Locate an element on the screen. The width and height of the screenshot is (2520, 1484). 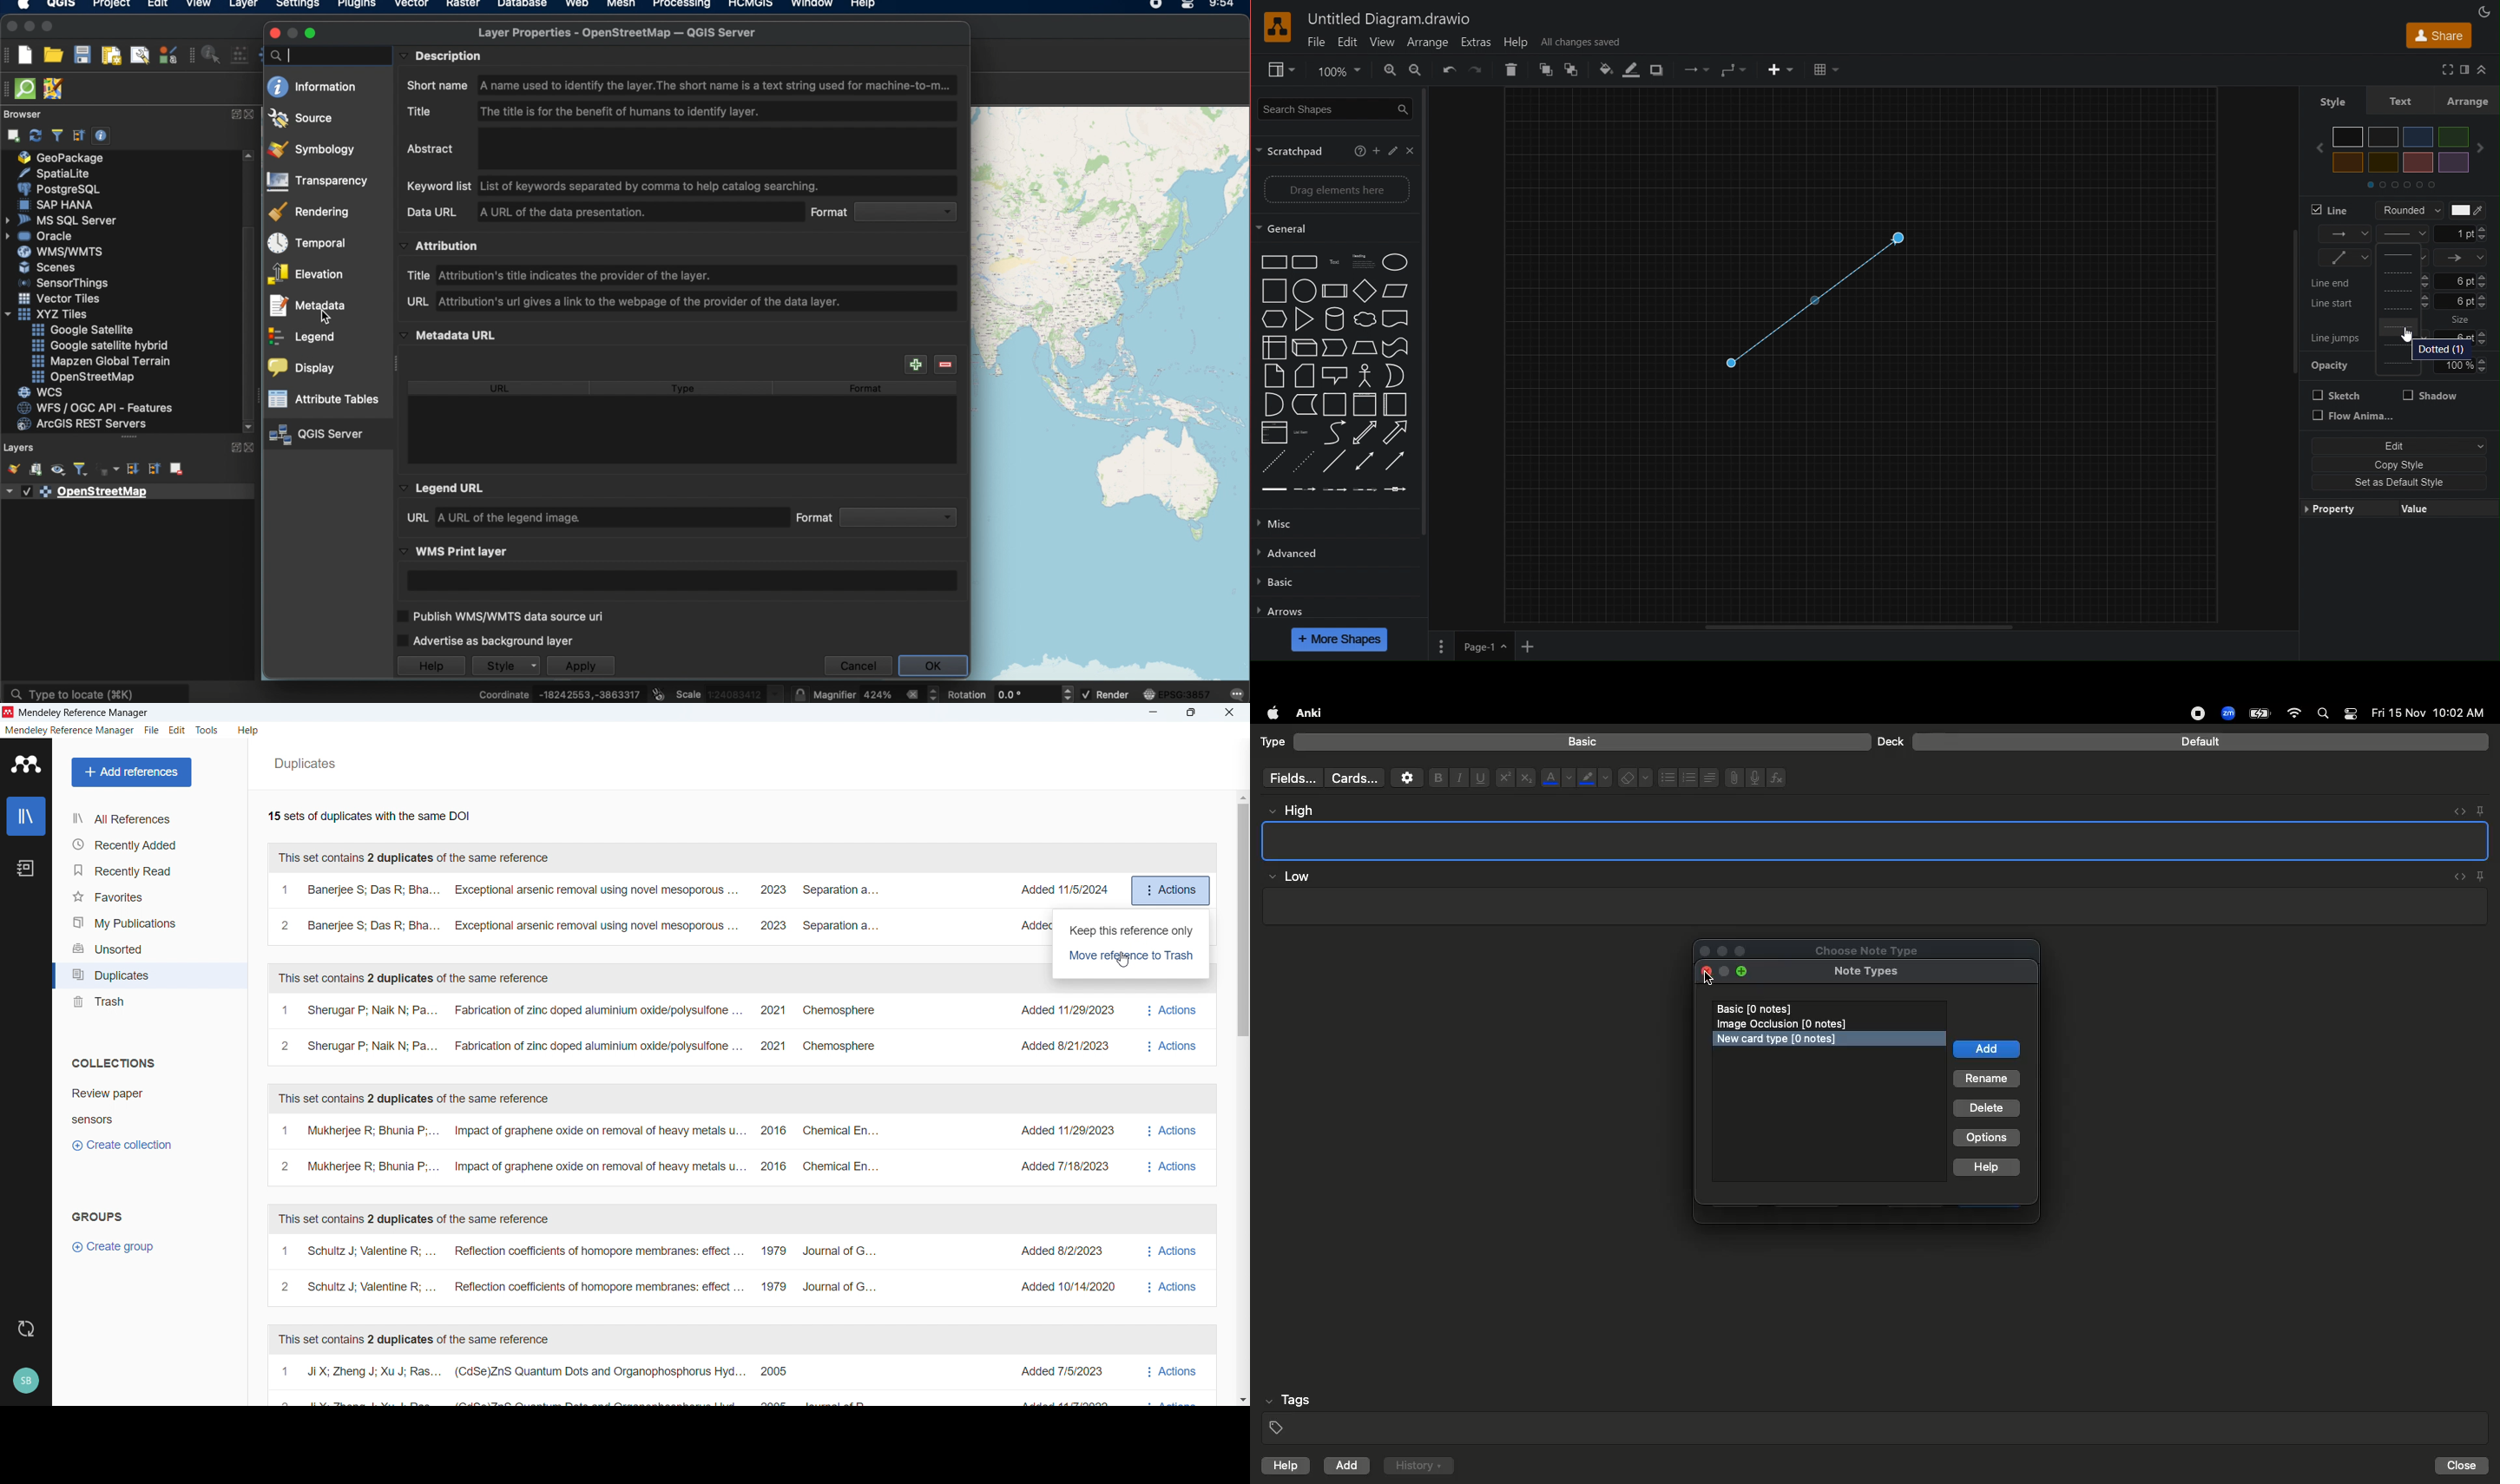
manage map themes is located at coordinates (57, 470).